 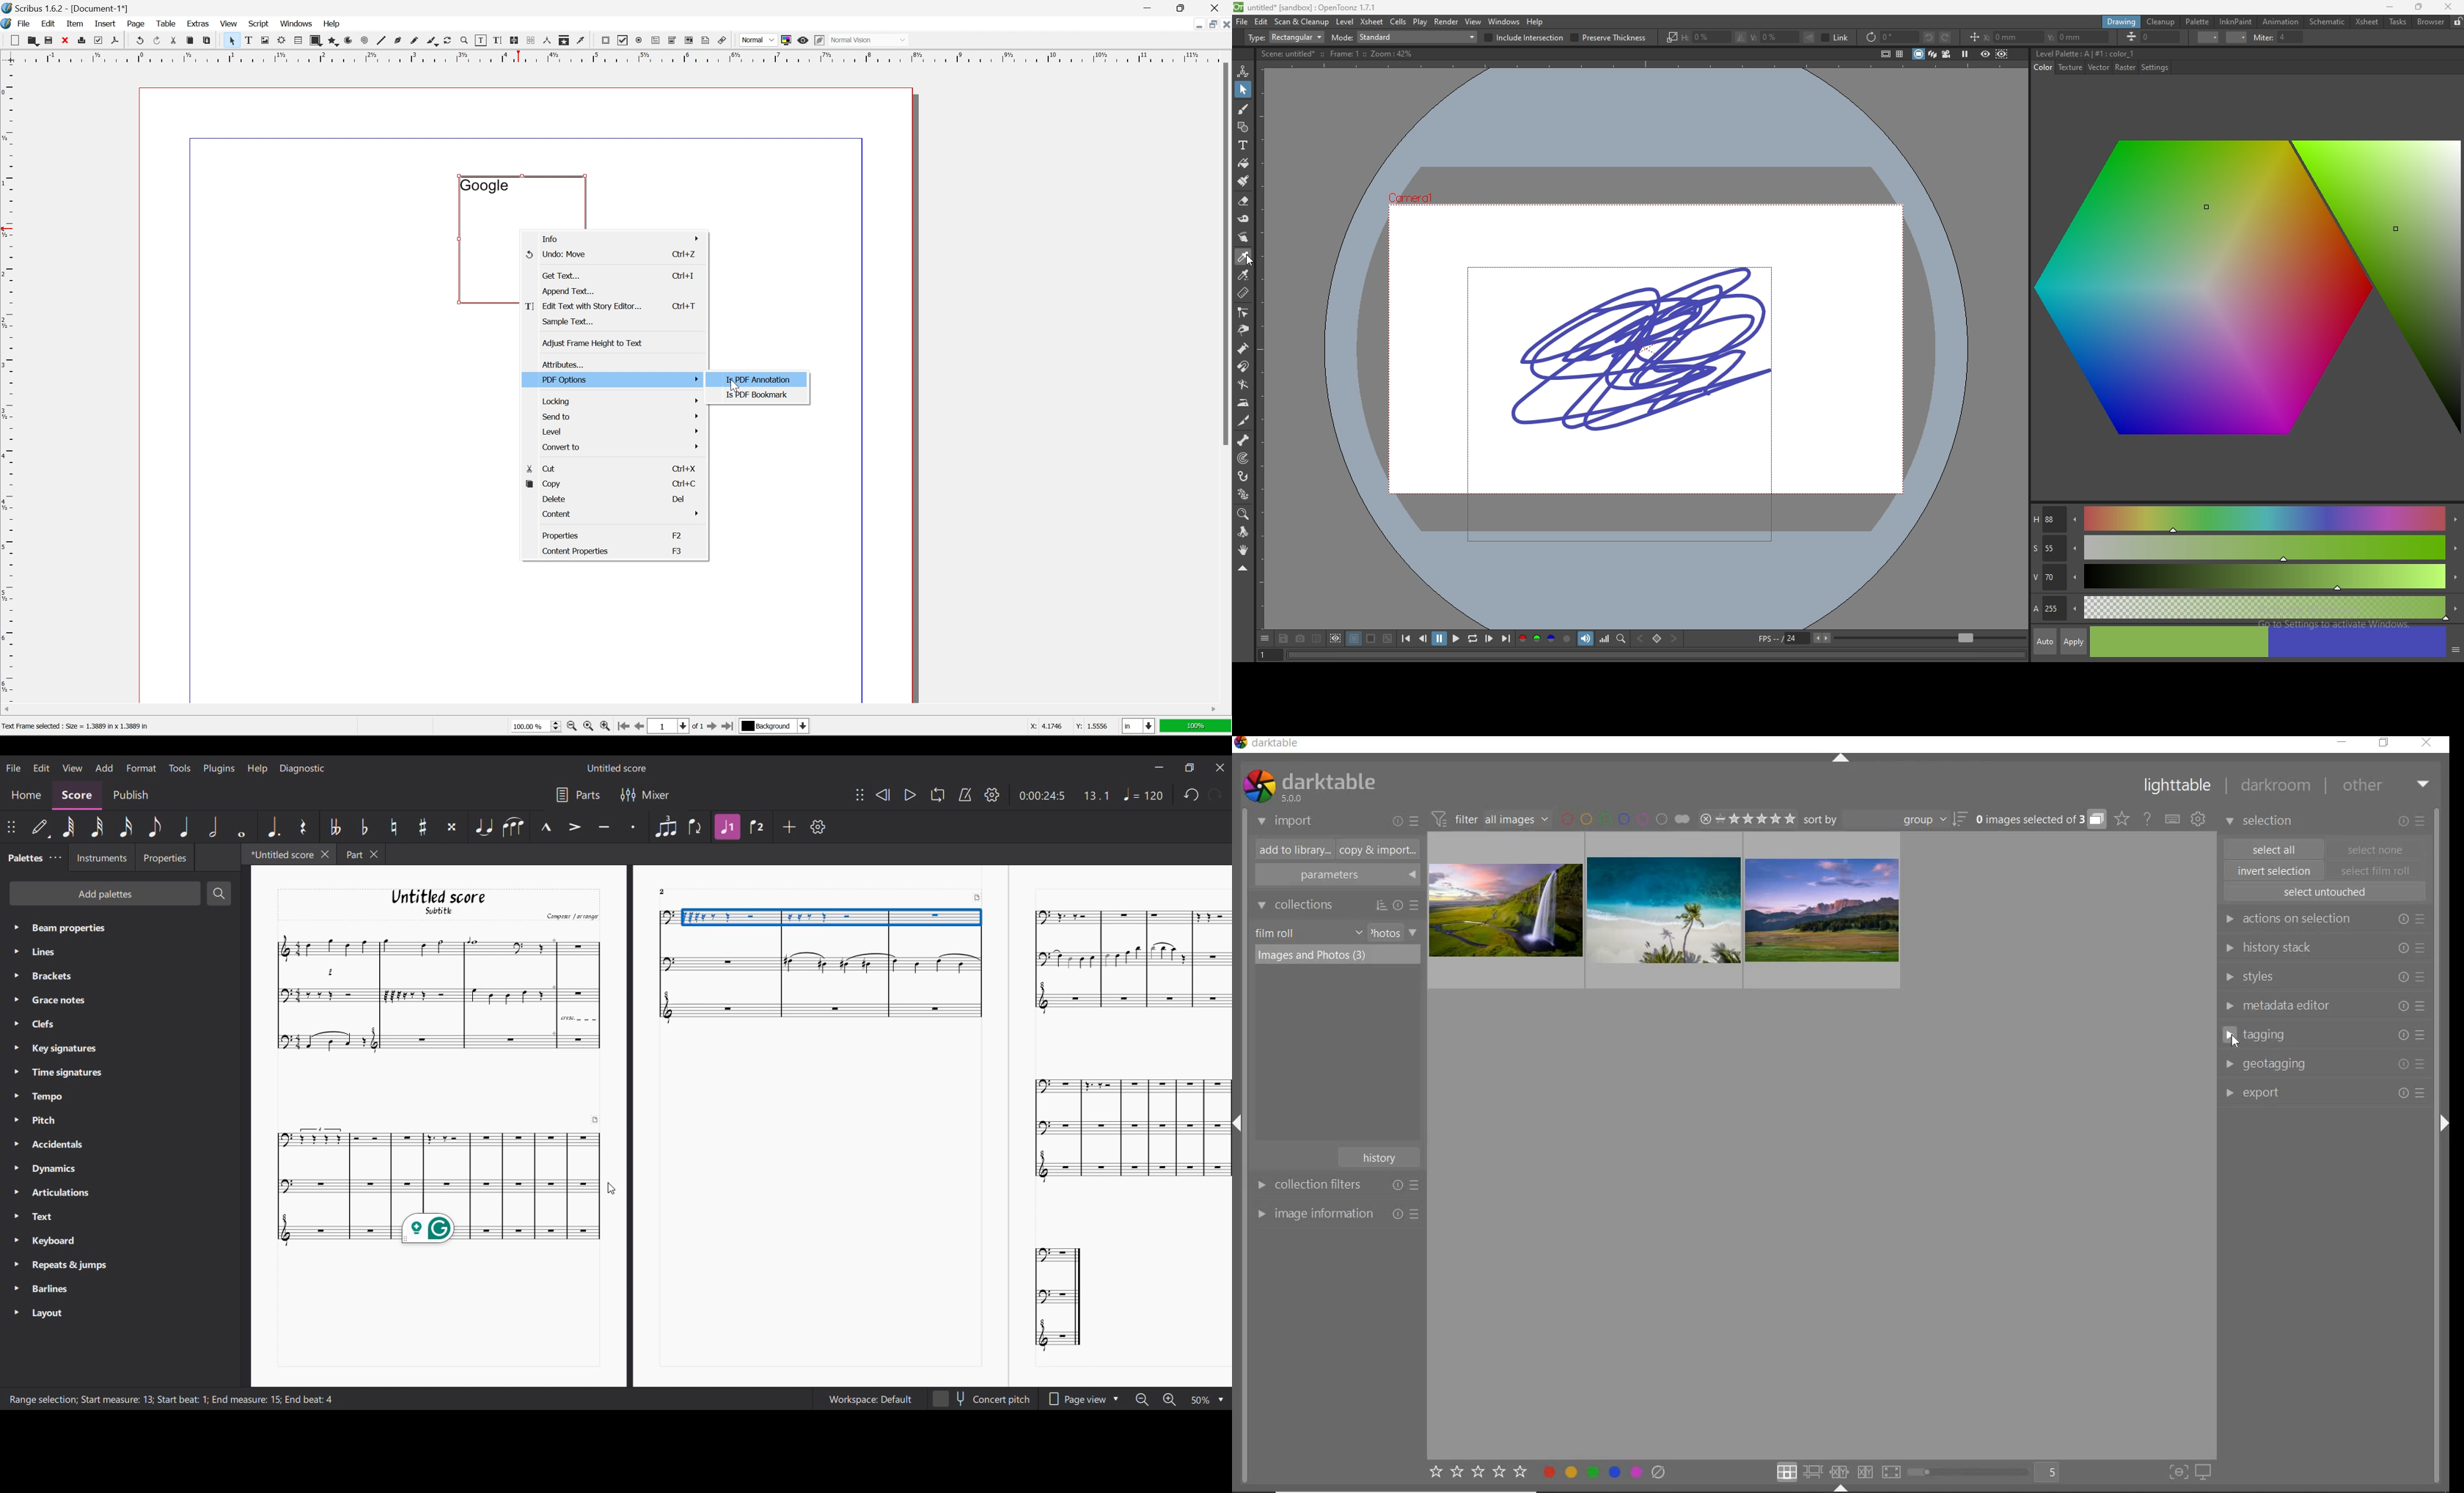 I want to click on send to, so click(x=620, y=417).